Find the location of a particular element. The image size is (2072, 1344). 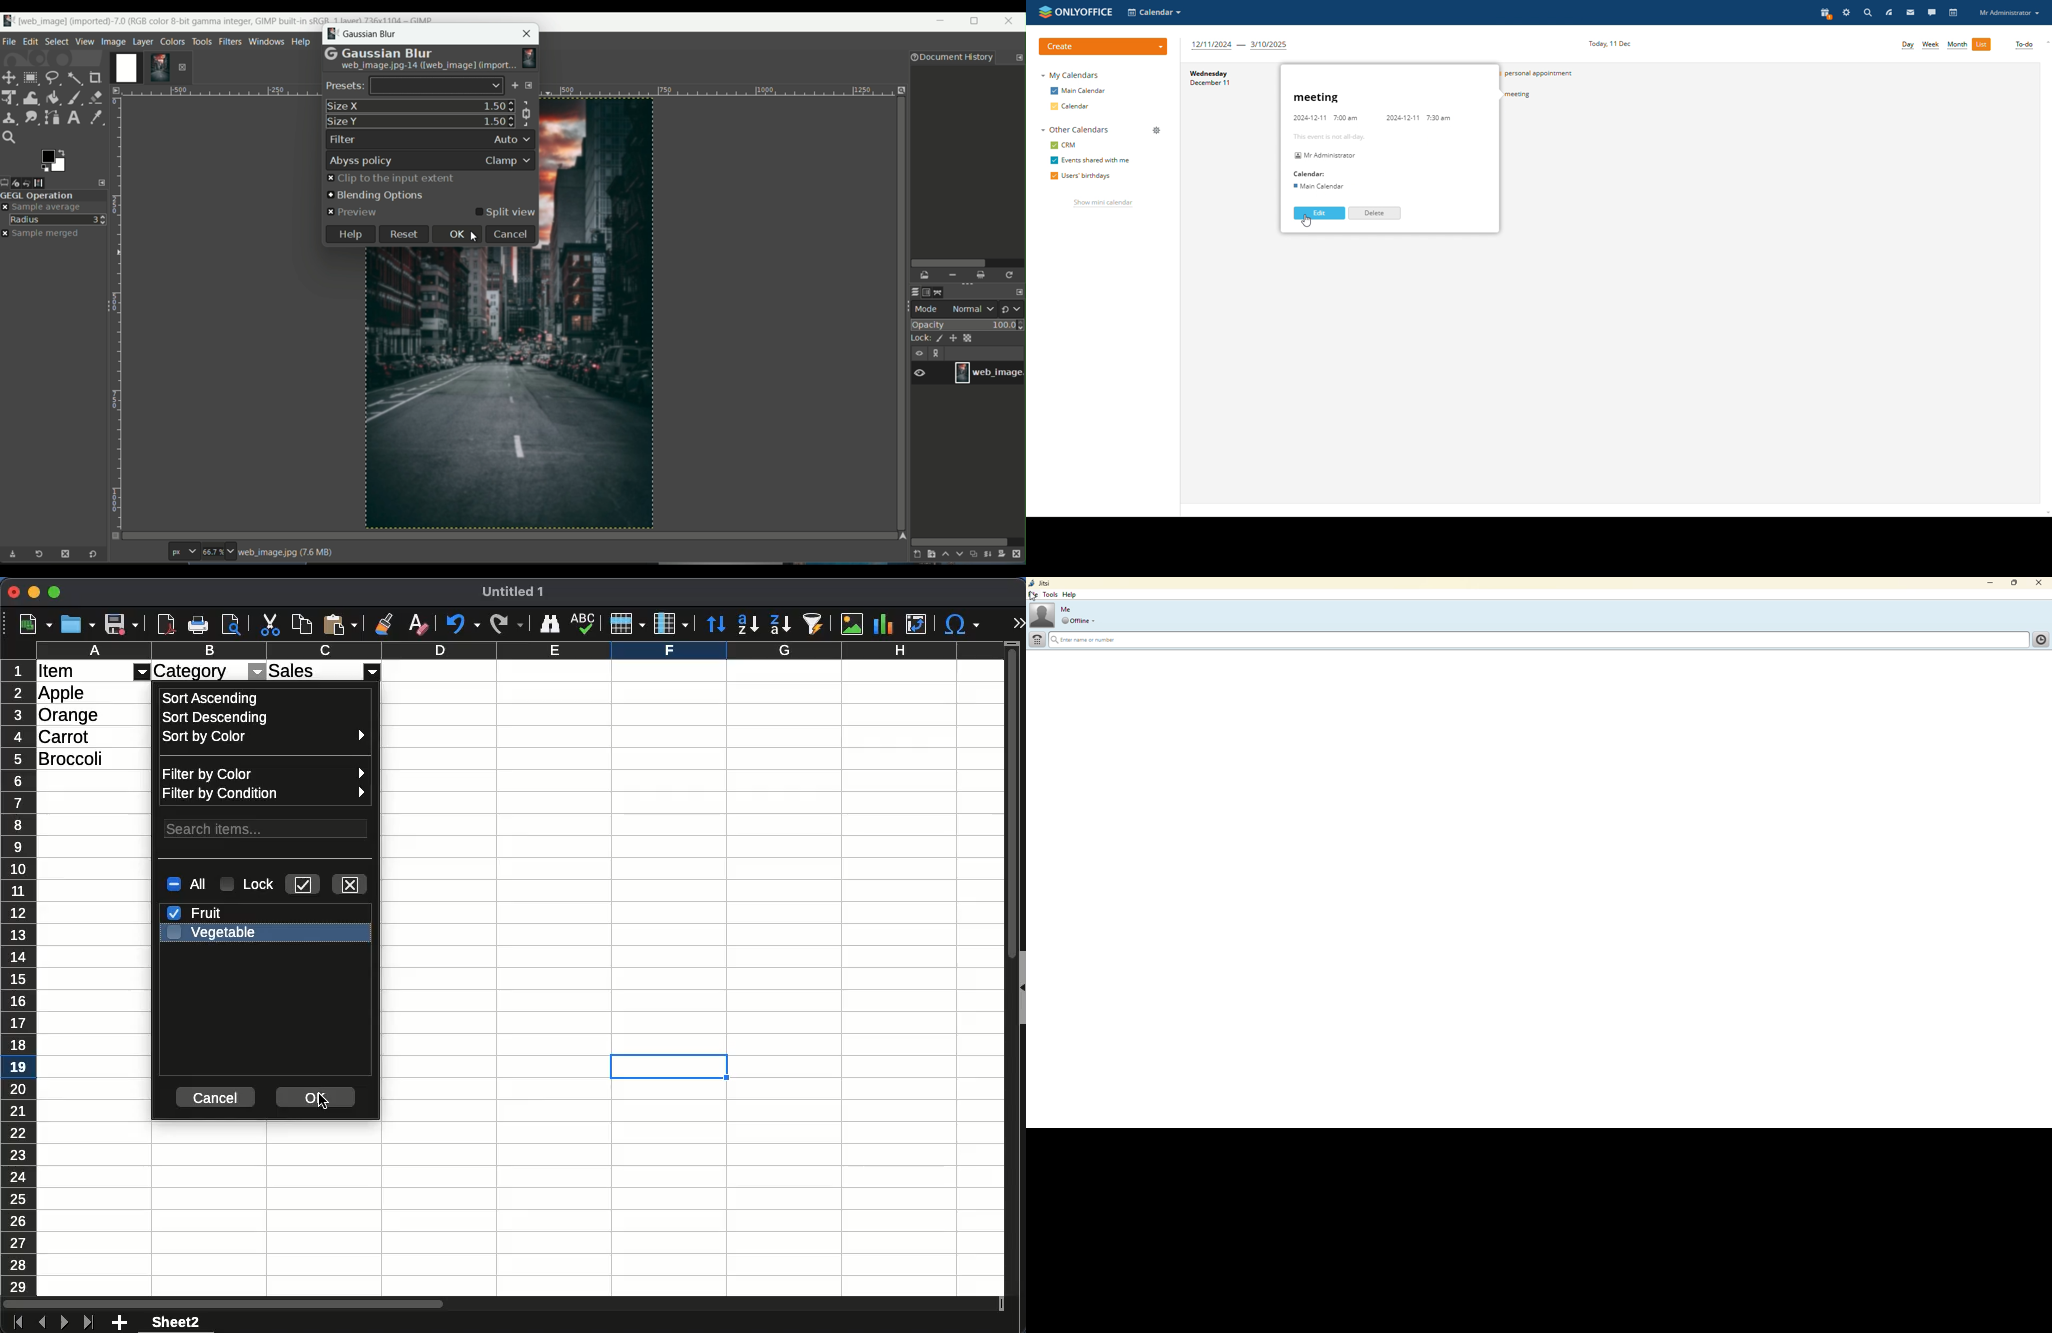

opacity is located at coordinates (968, 324).